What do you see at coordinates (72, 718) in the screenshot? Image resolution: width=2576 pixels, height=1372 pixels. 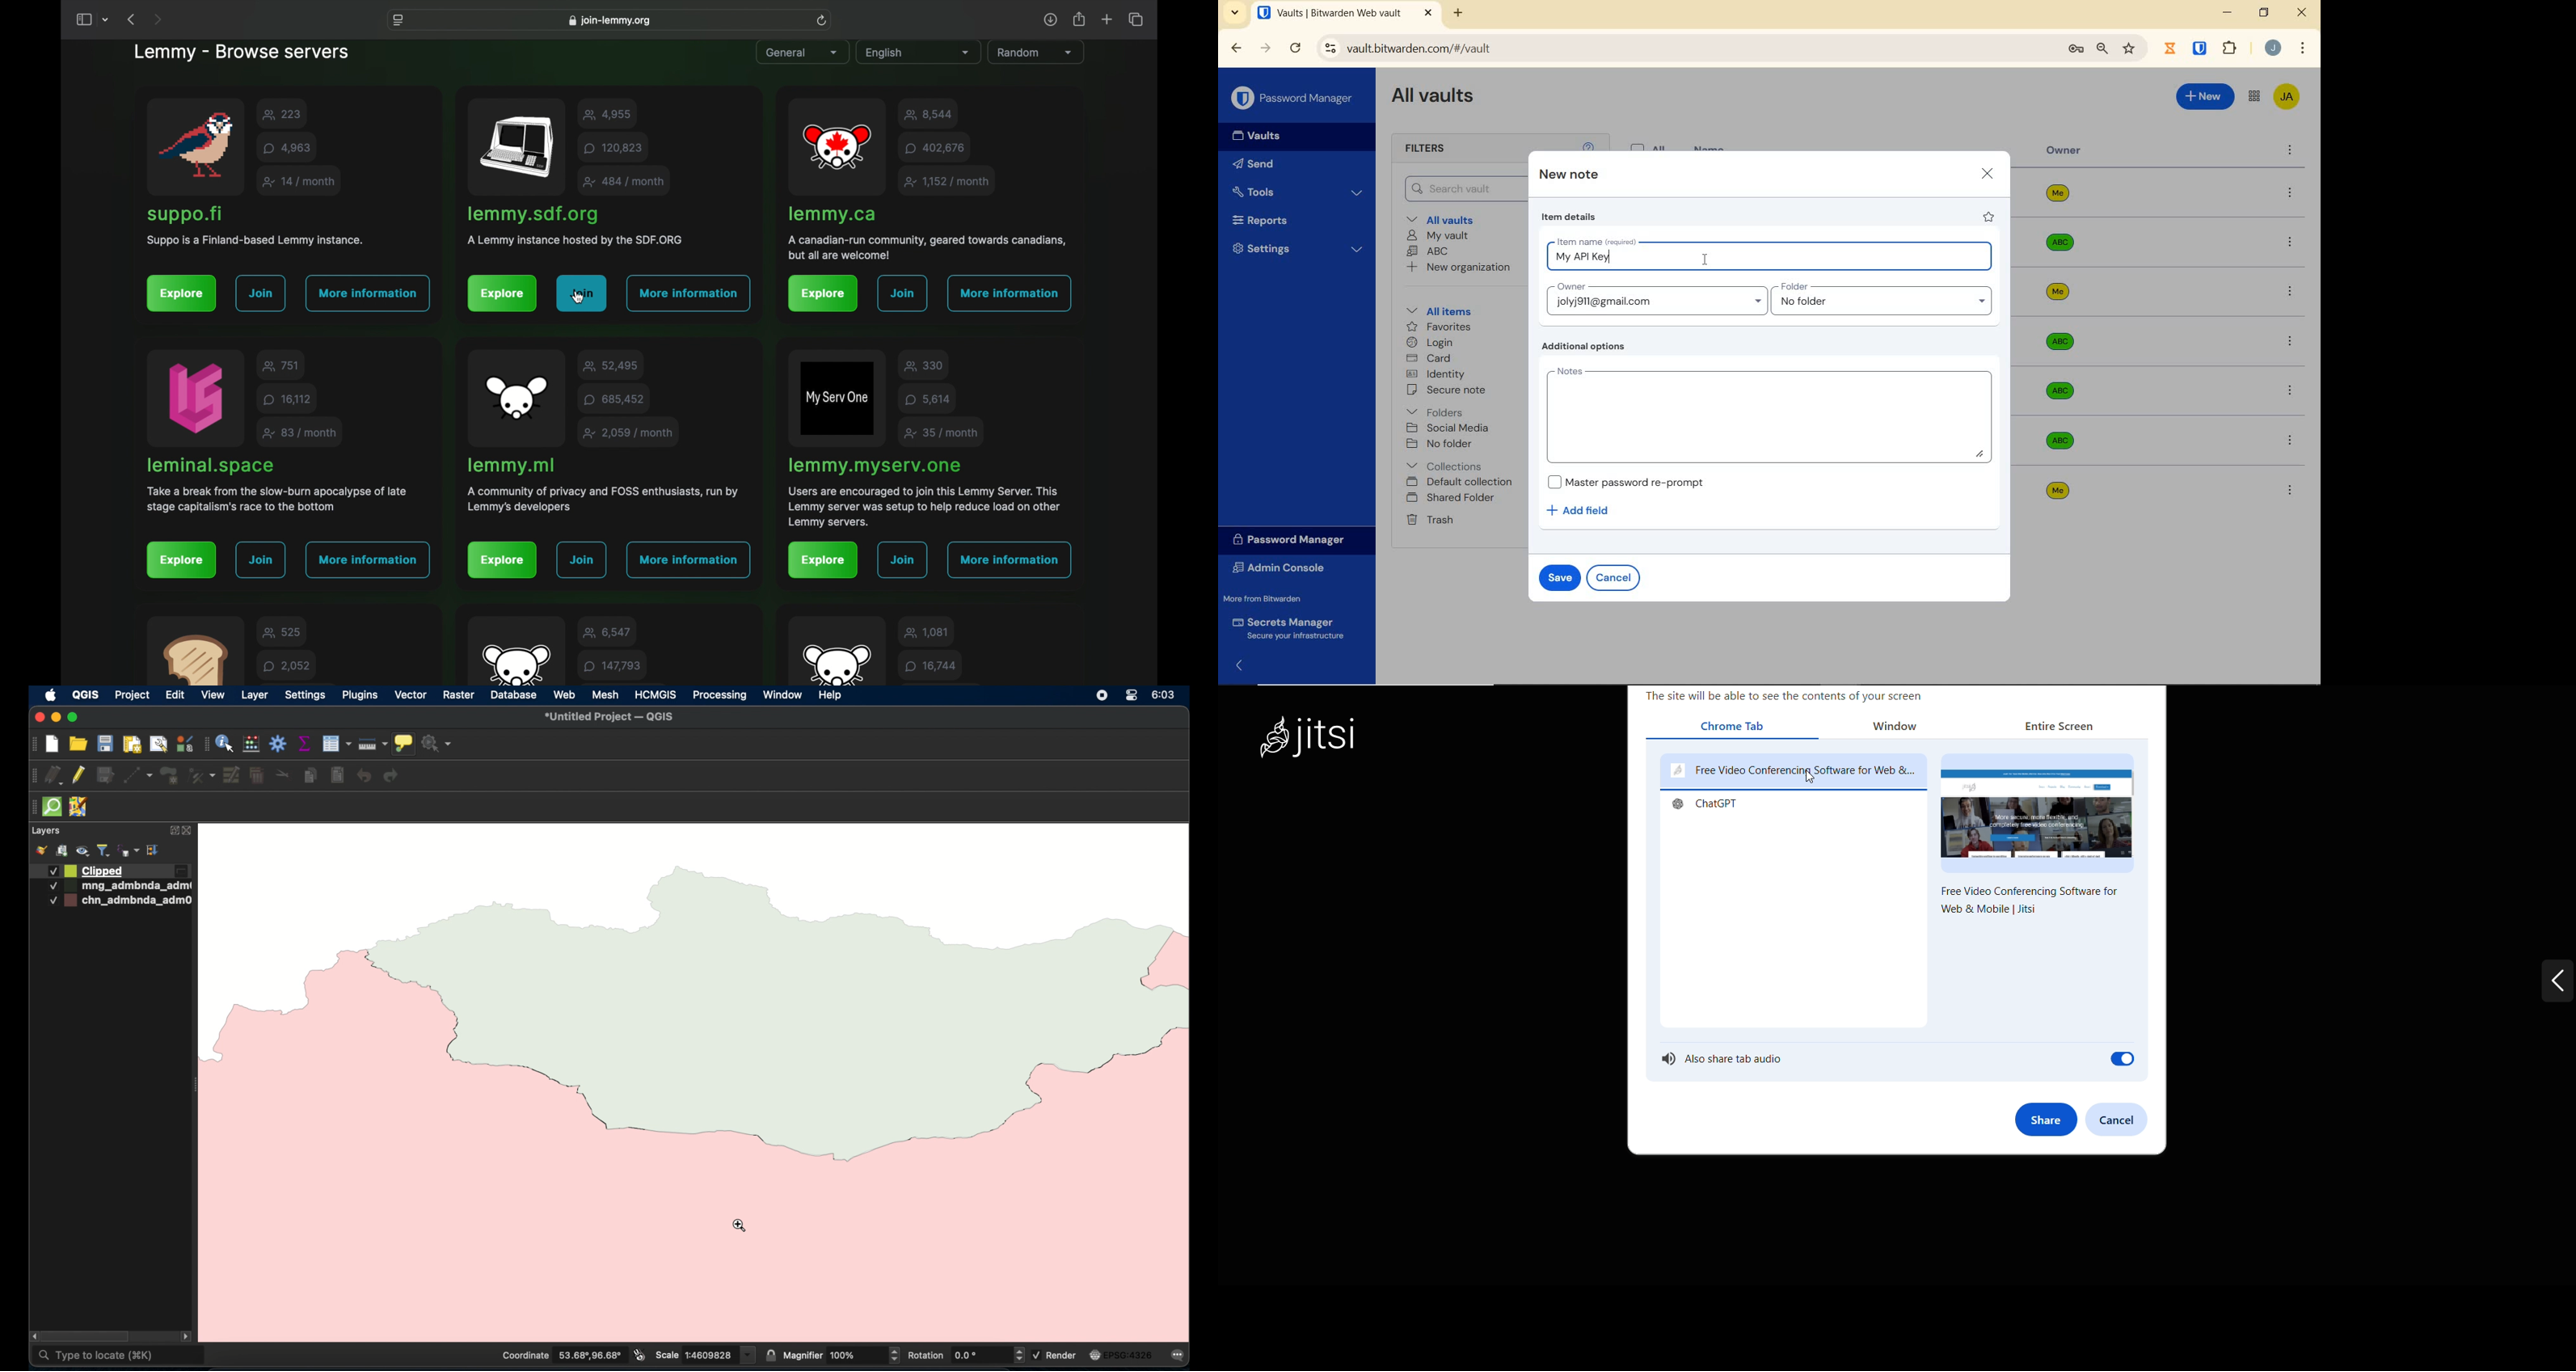 I see `maximize` at bounding box center [72, 718].